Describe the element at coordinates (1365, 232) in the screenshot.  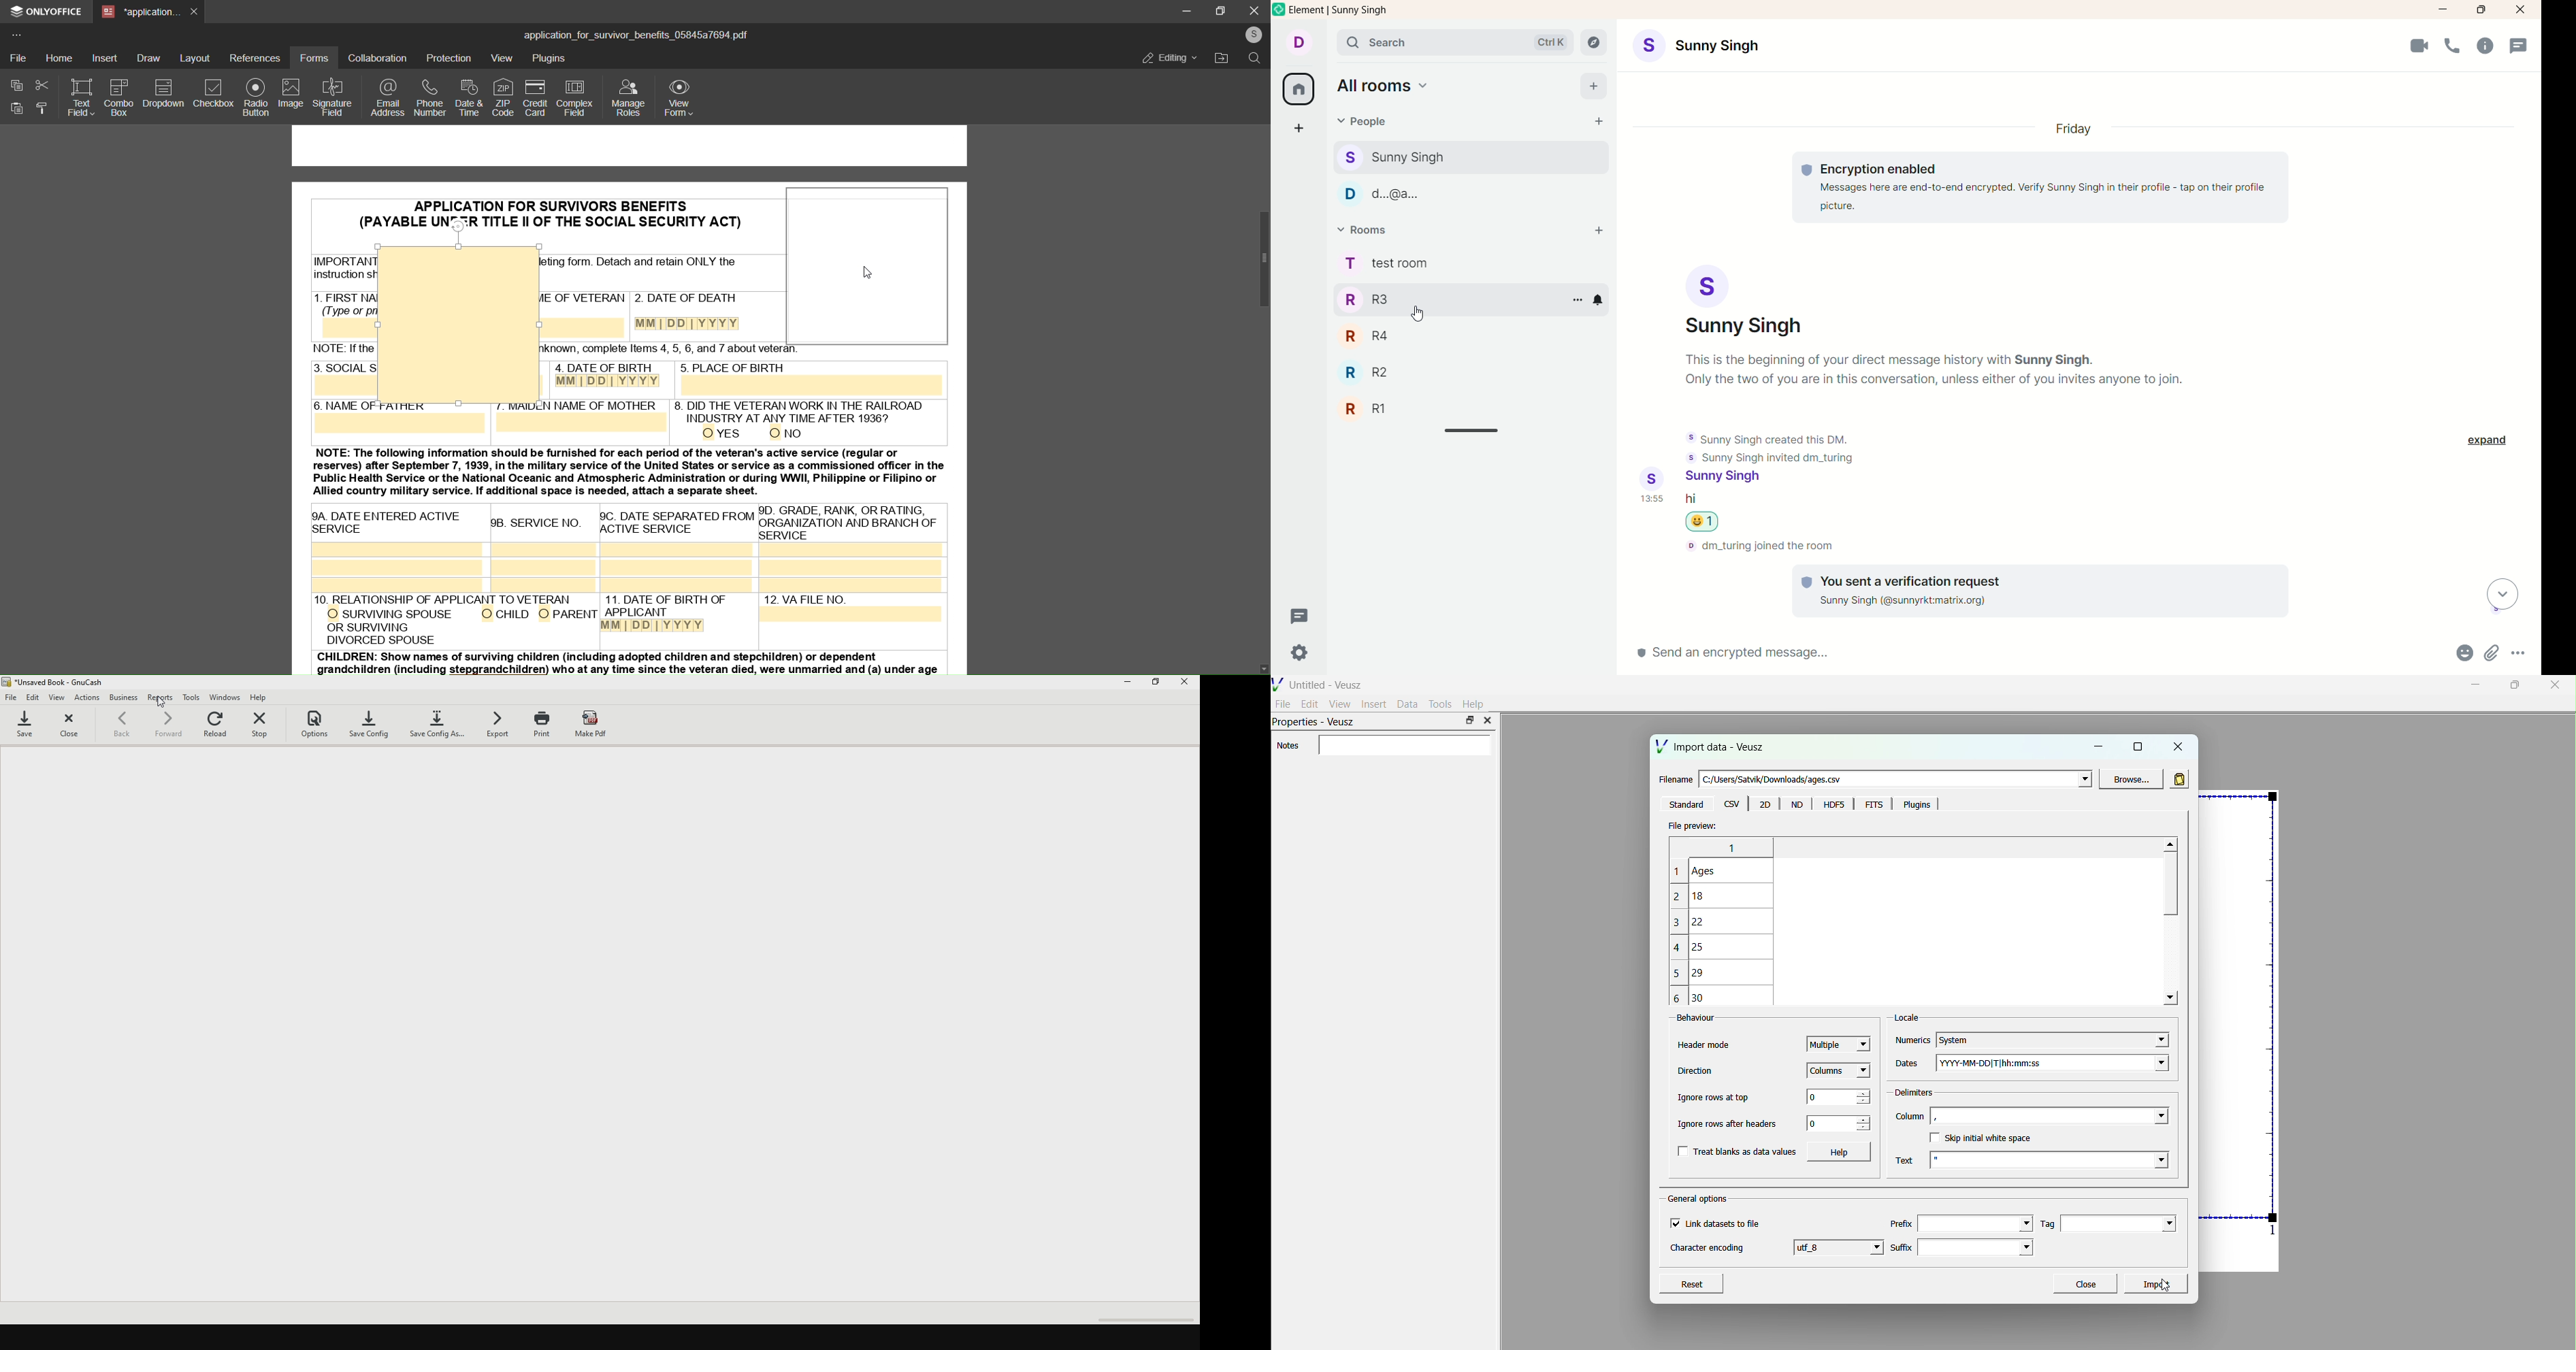
I see `rooms` at that location.